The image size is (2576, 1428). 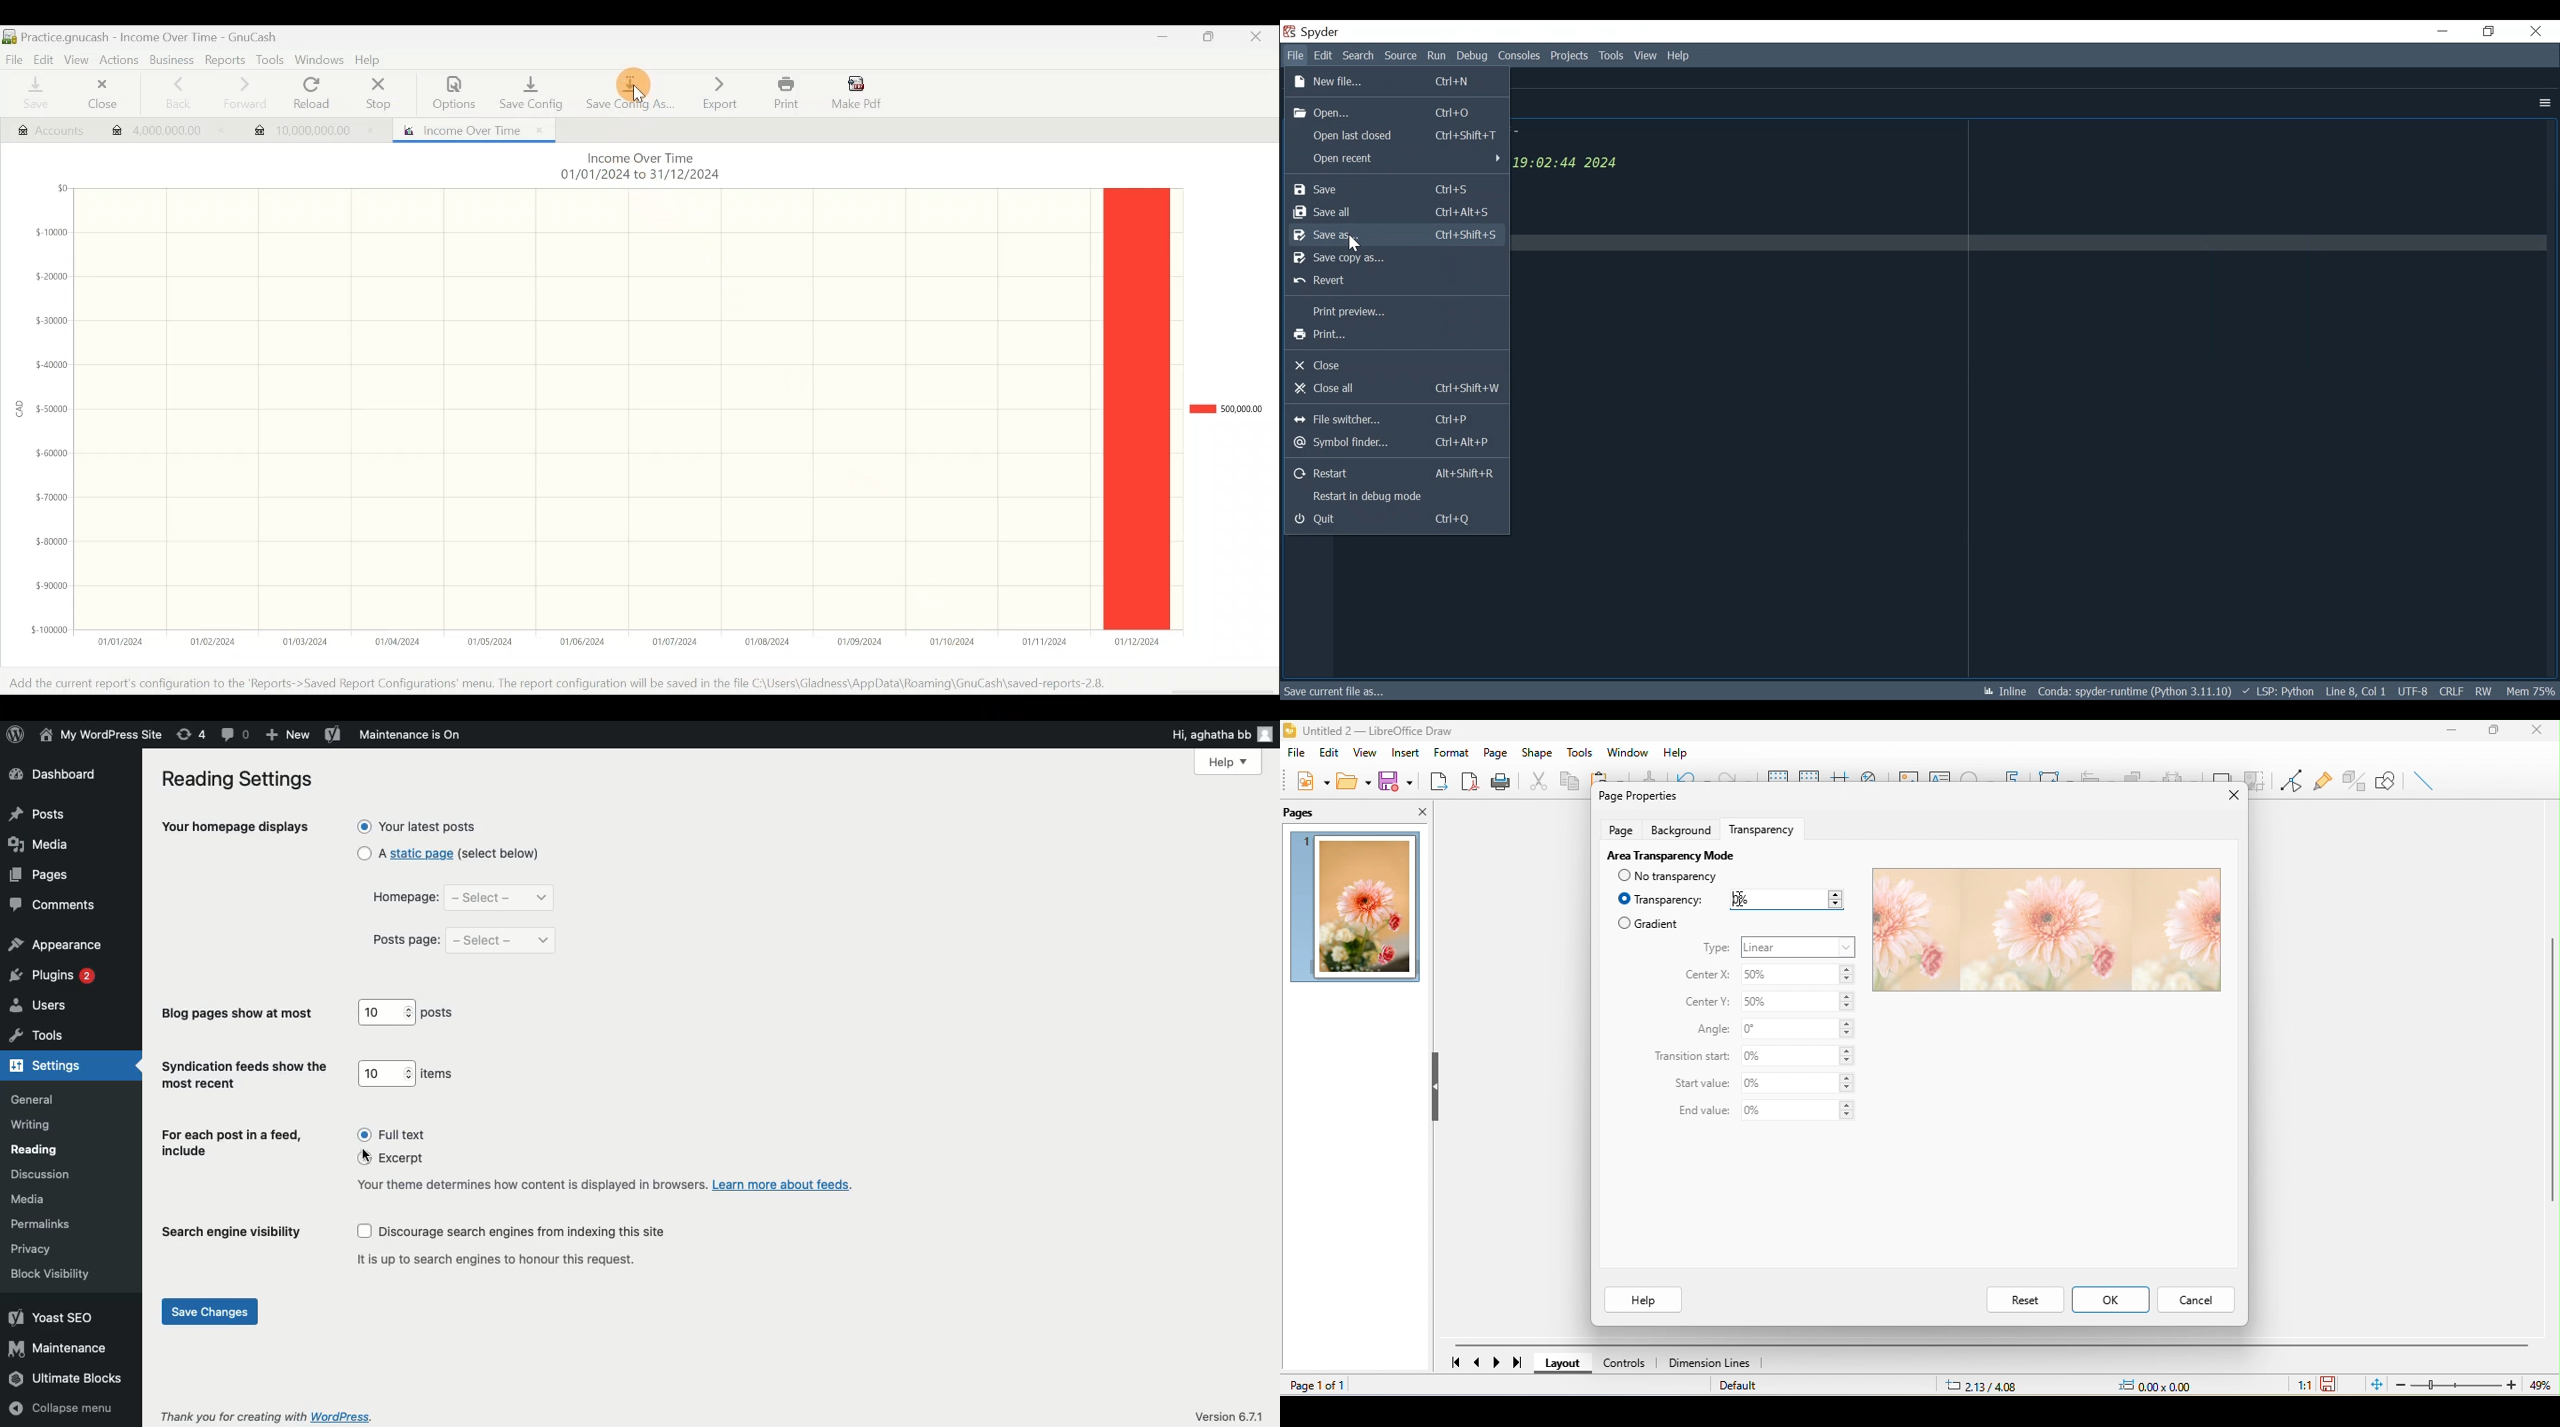 I want to click on File, so click(x=14, y=58).